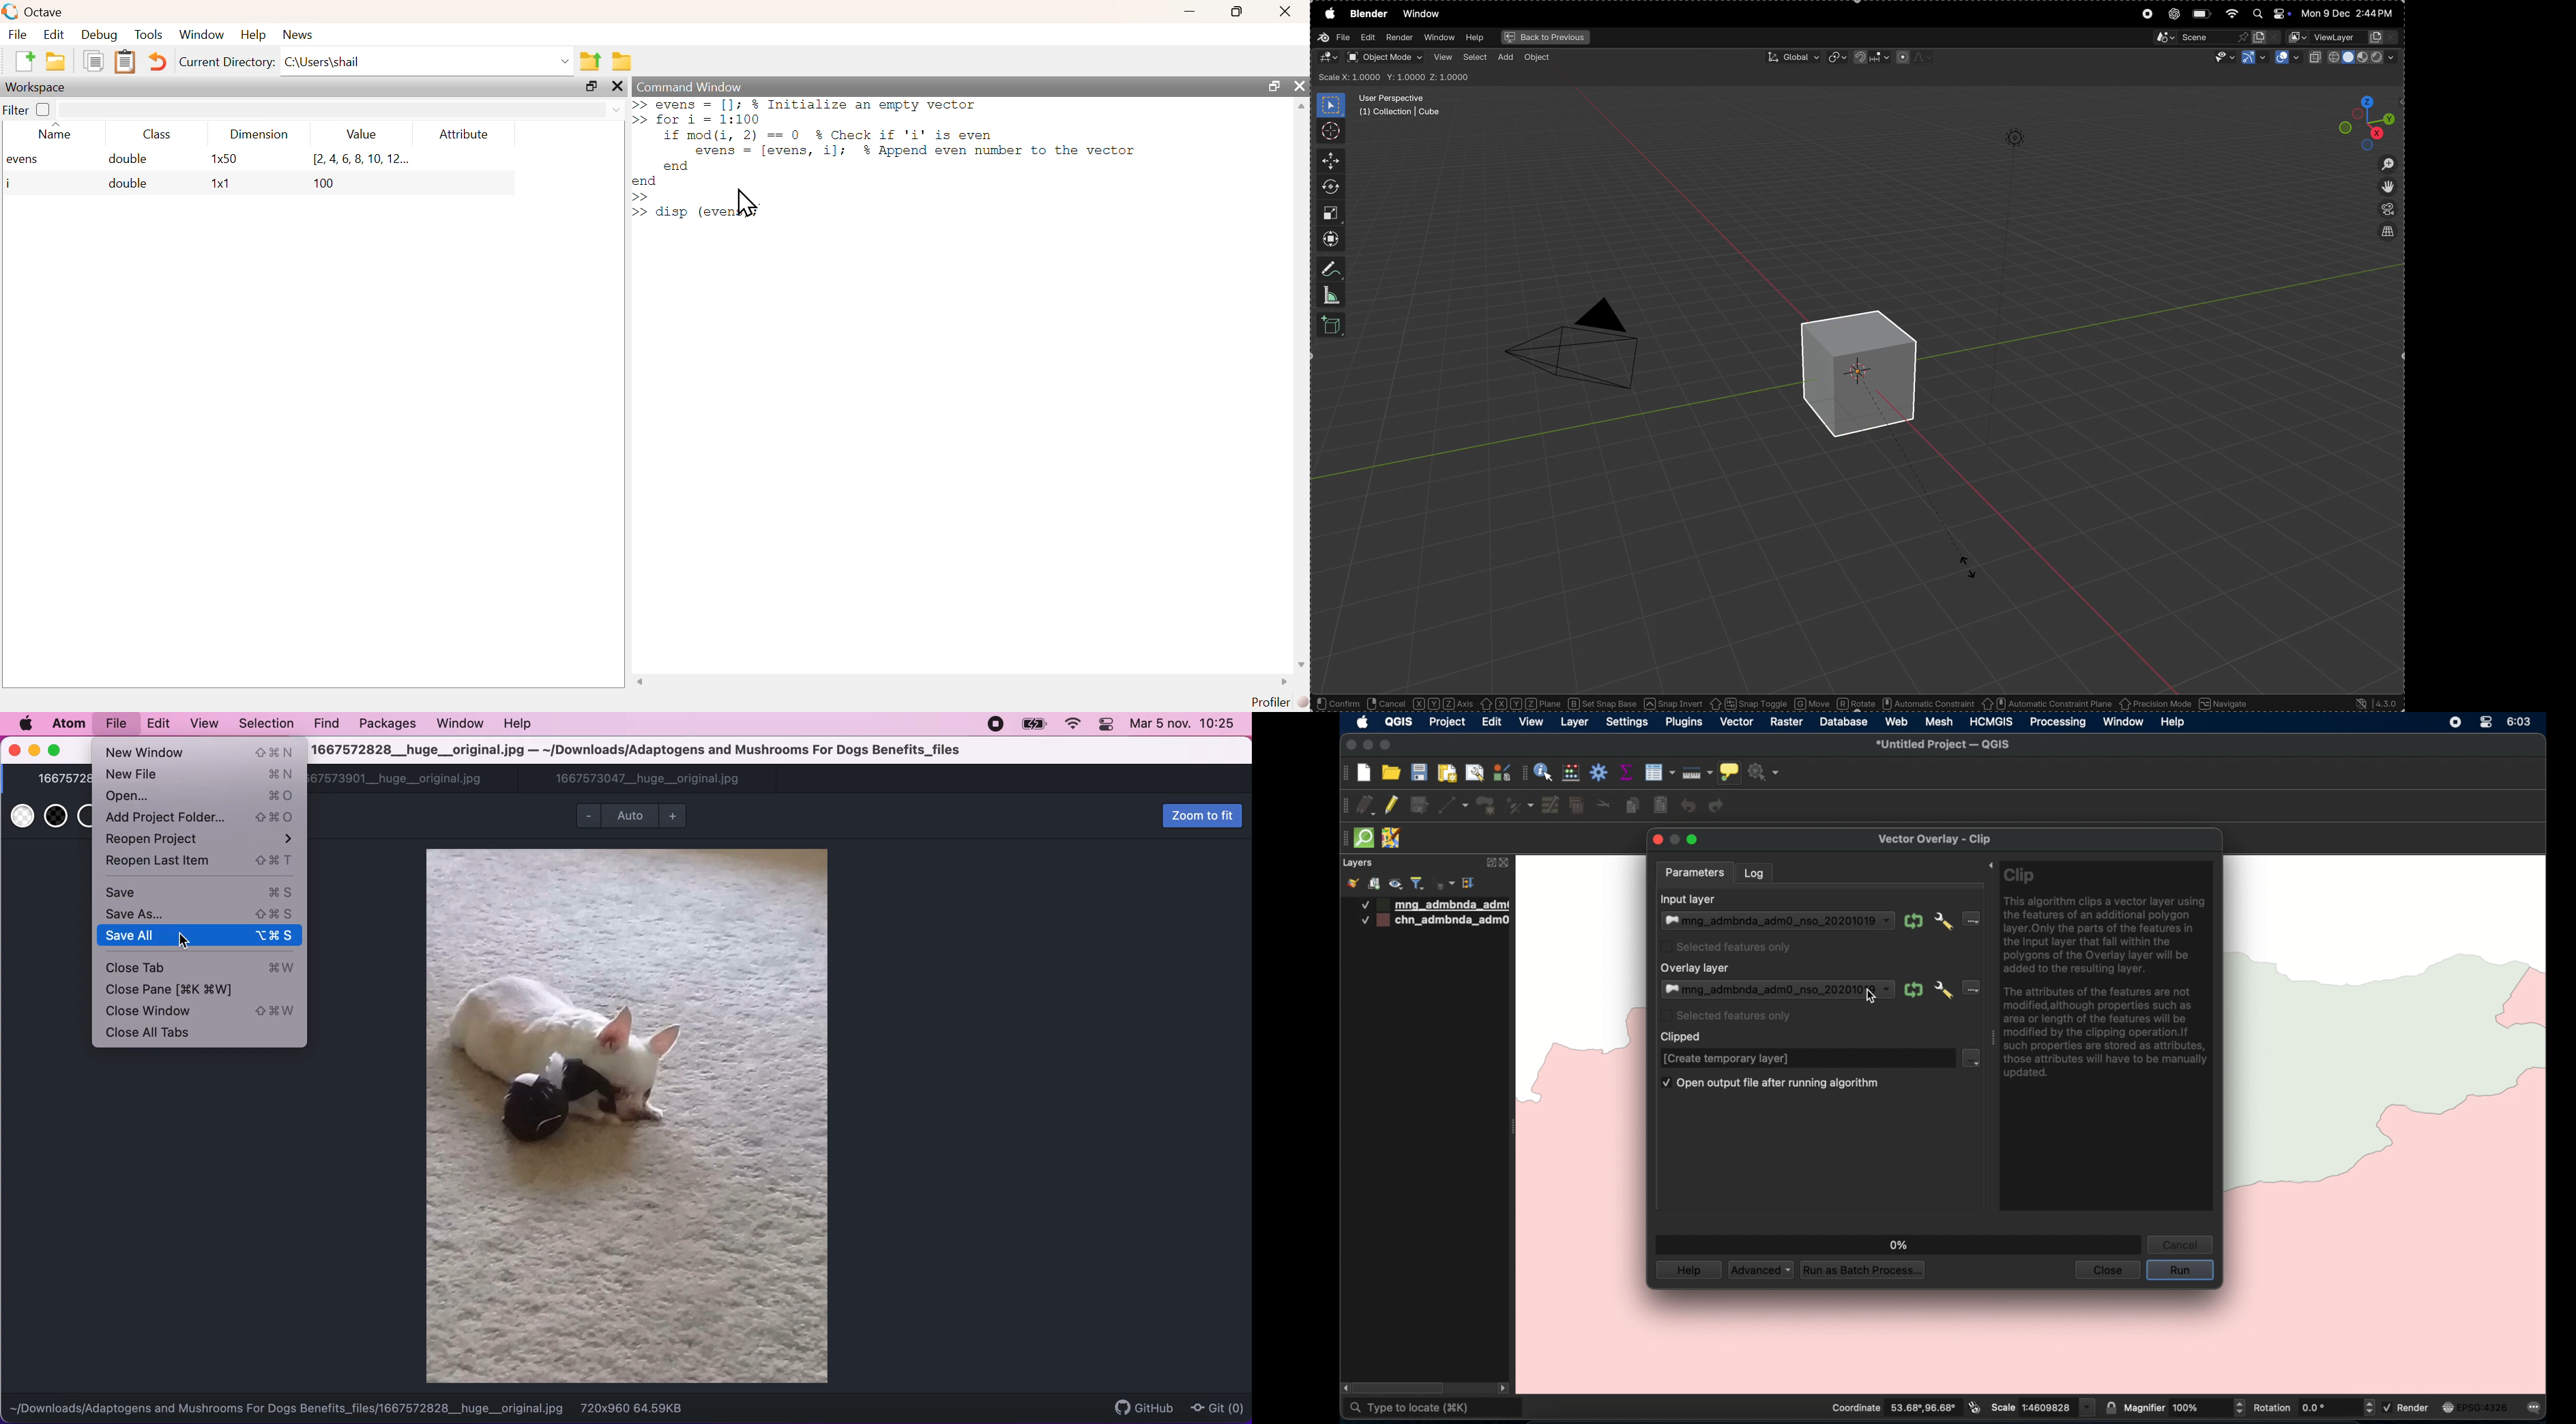  What do you see at coordinates (2345, 38) in the screenshot?
I see `view layer` at bounding box center [2345, 38].